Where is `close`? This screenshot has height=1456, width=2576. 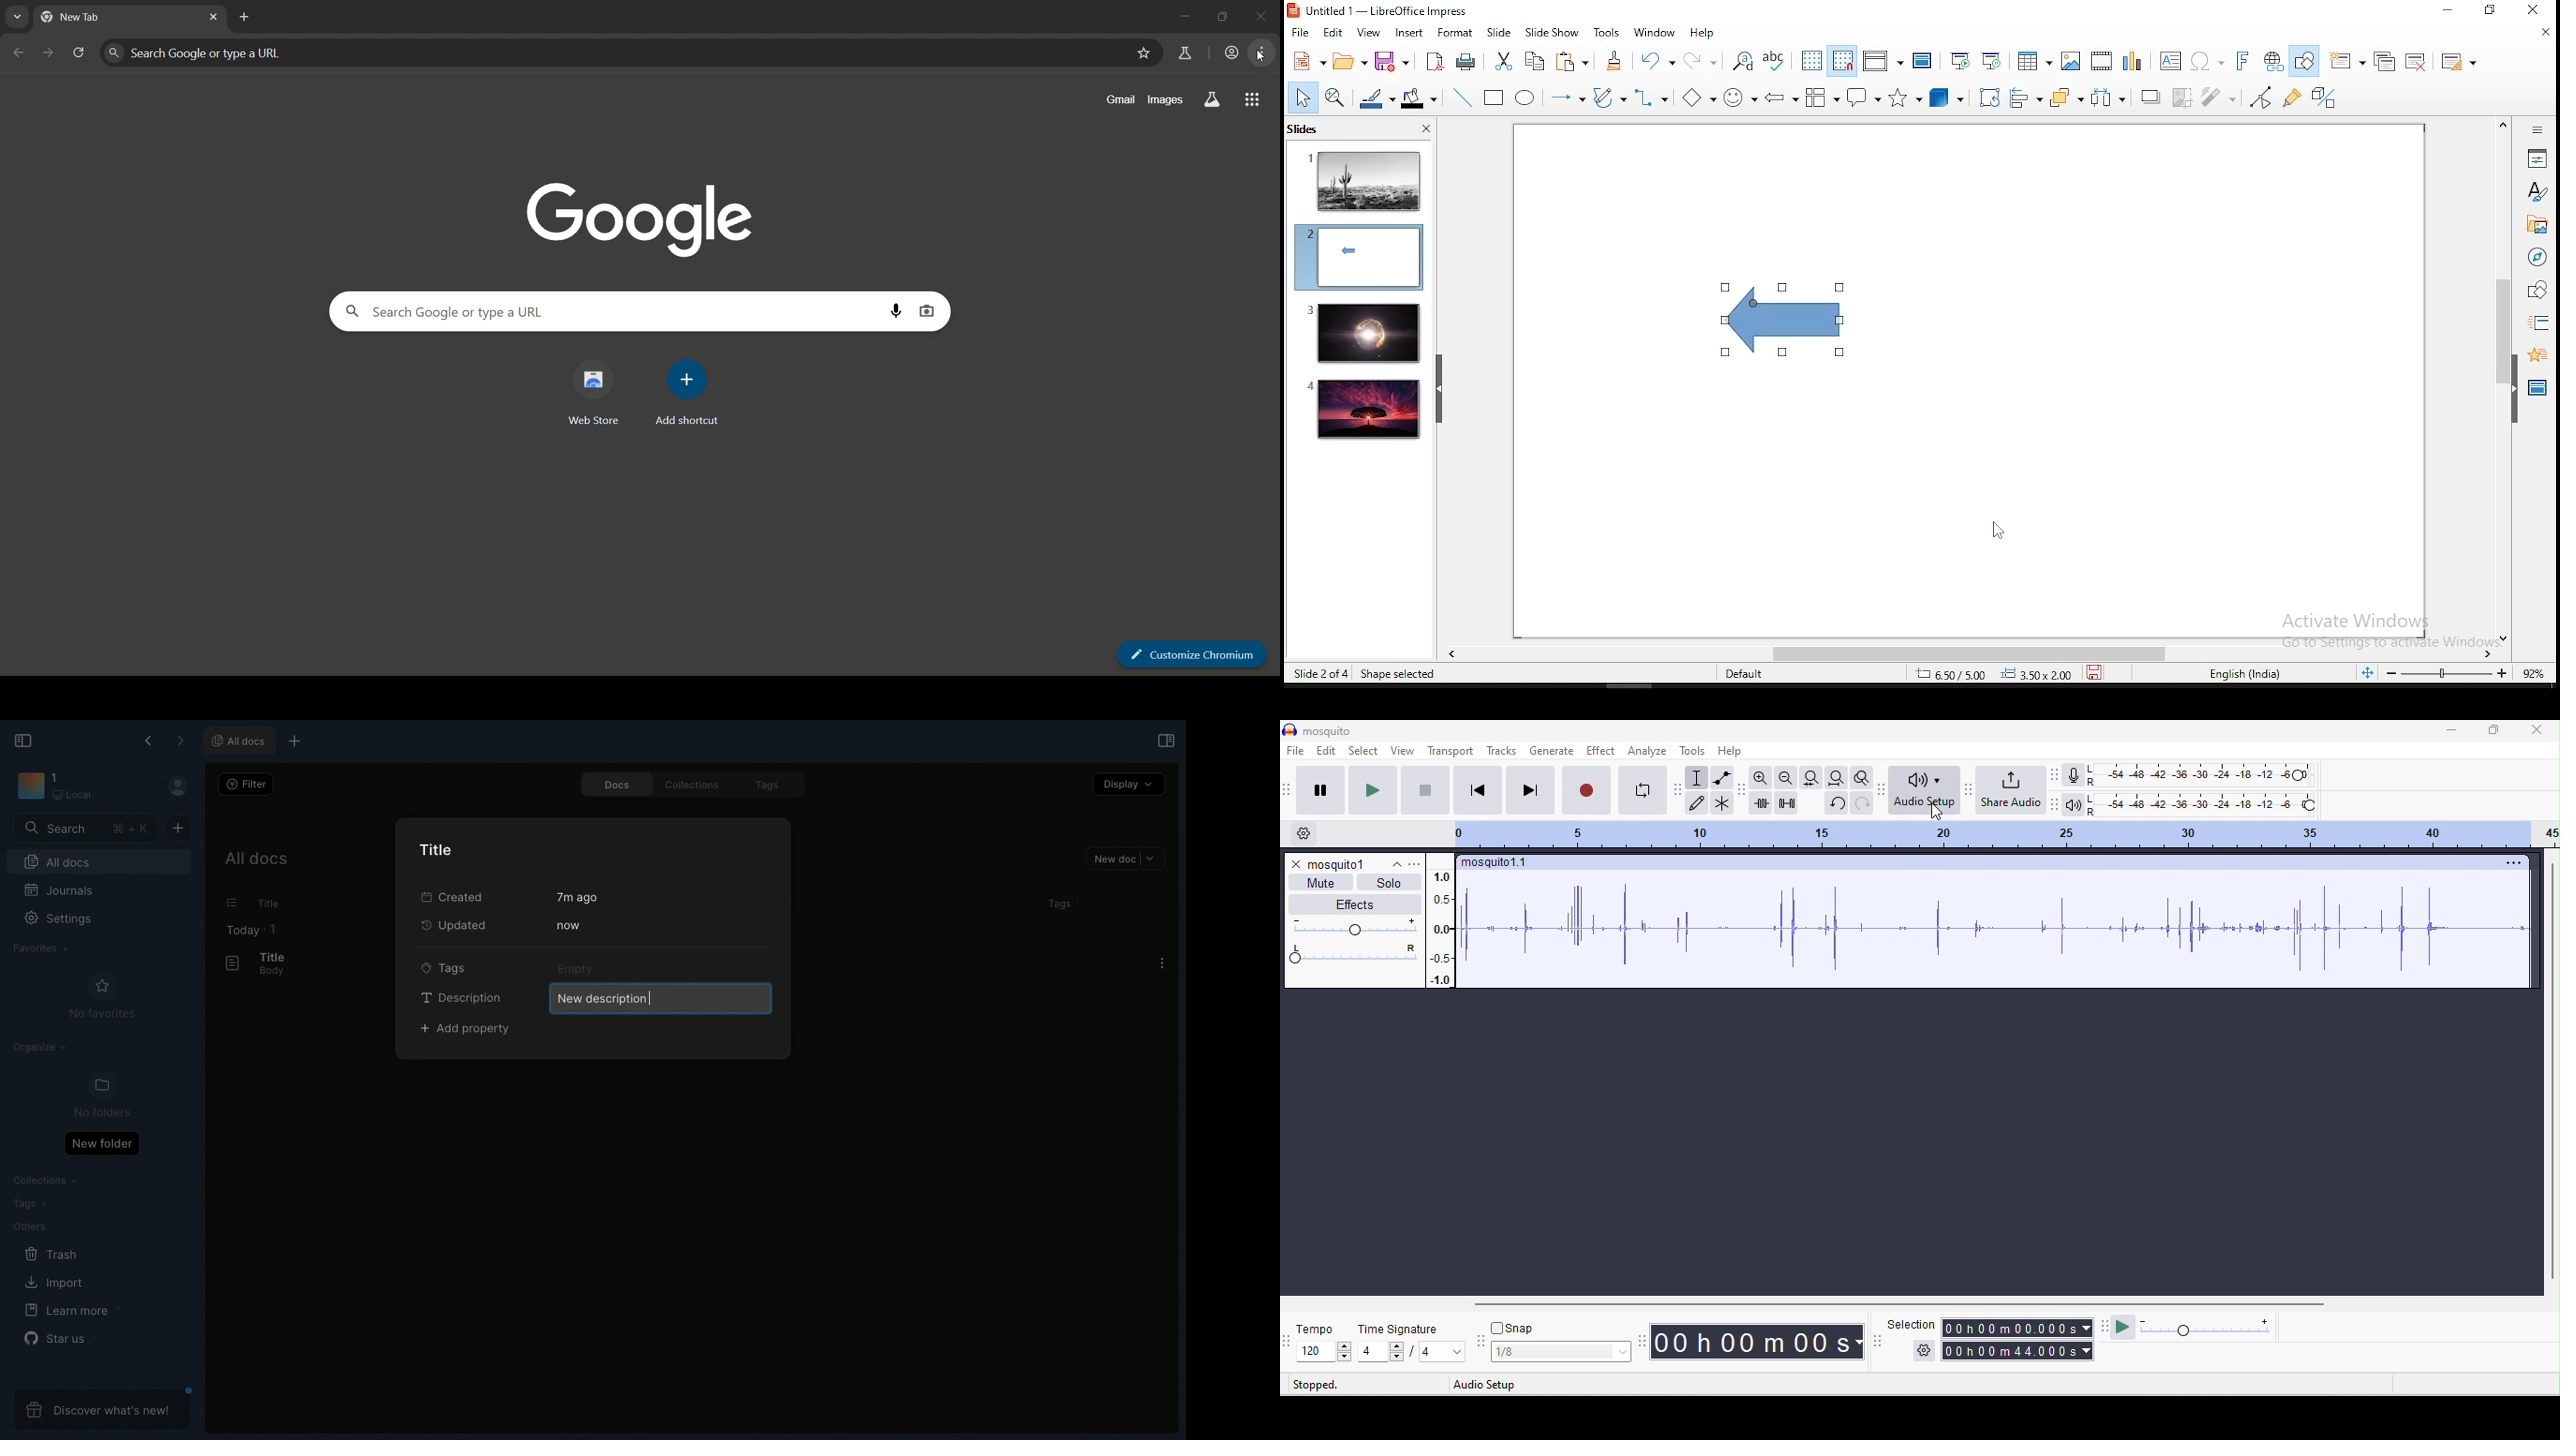 close is located at coordinates (1295, 864).